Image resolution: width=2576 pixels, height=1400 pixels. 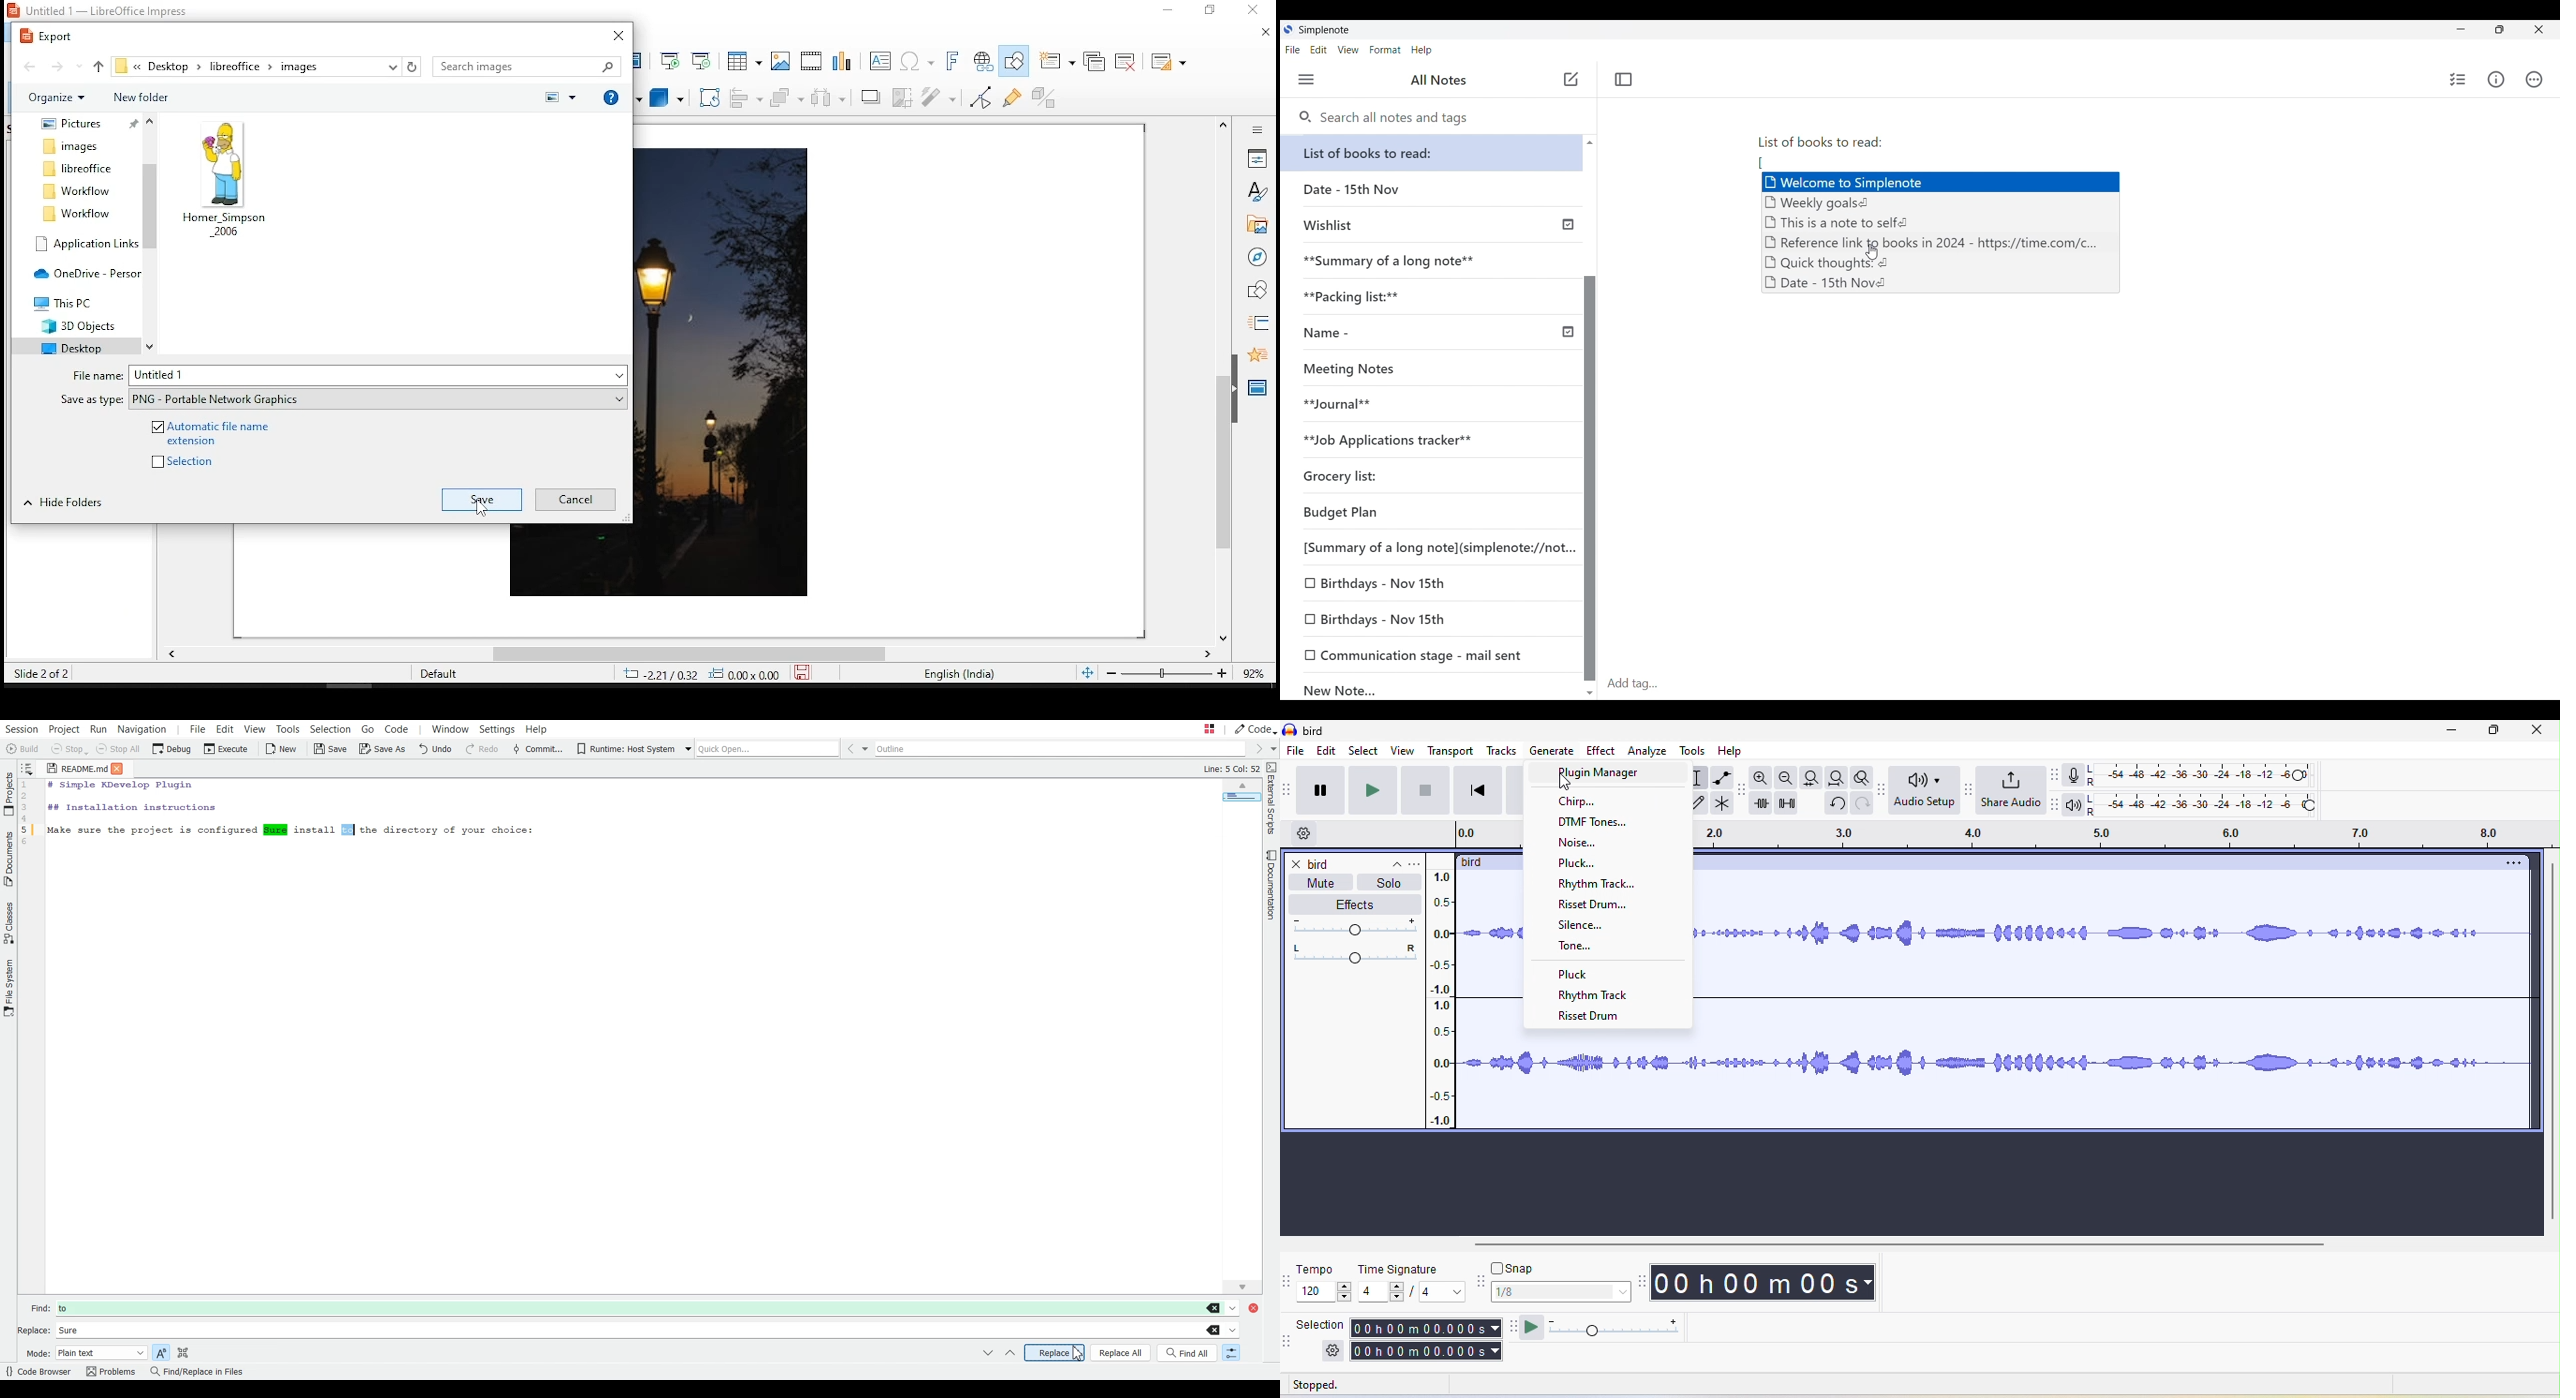 I want to click on waveform, so click(x=2111, y=951).